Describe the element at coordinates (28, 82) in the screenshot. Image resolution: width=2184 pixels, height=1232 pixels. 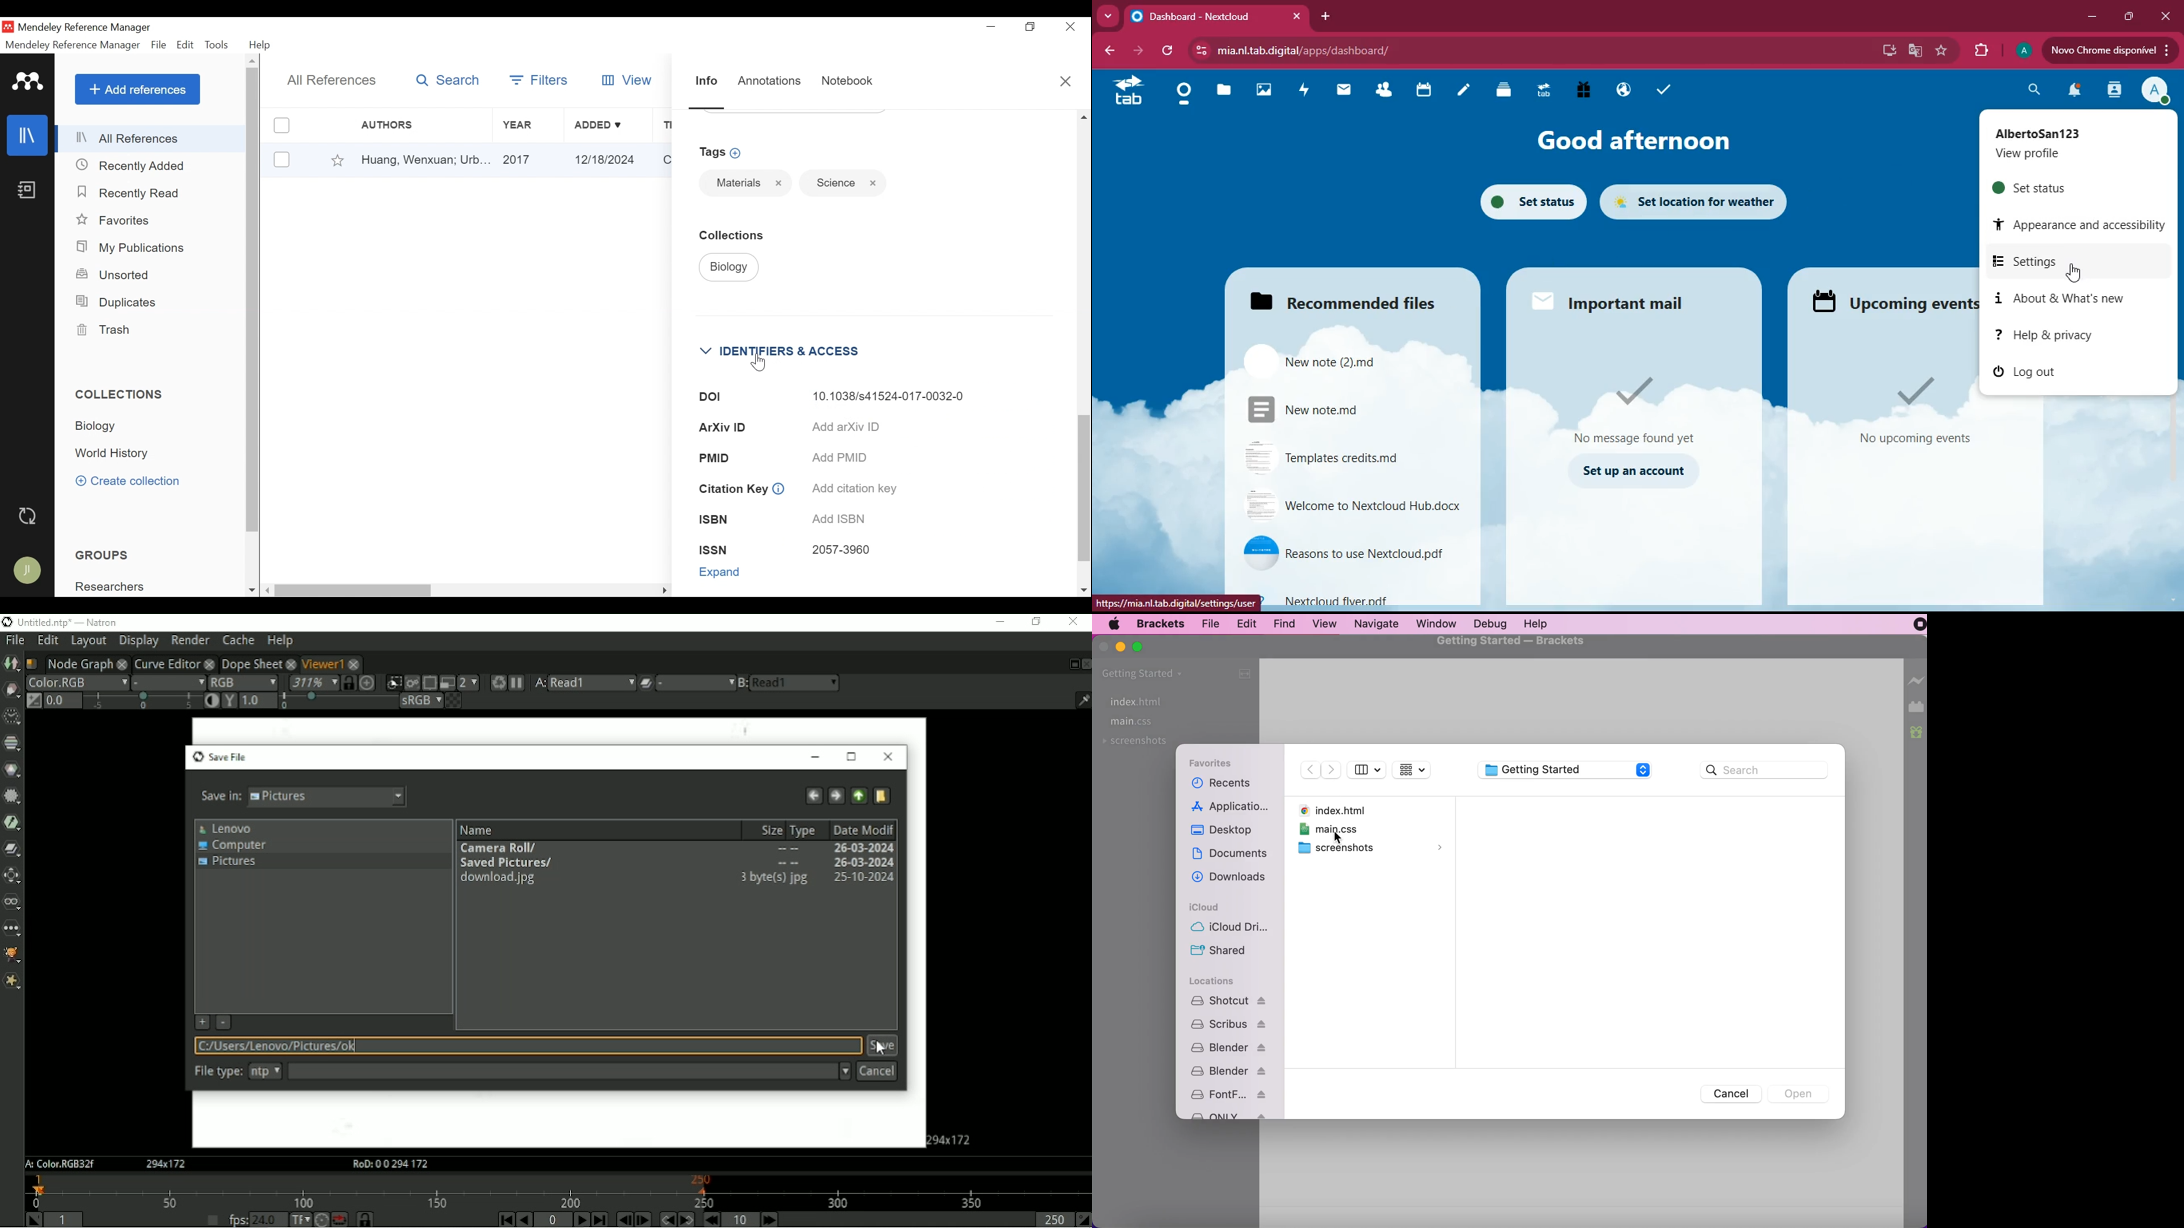
I see `Mendeley ` at that location.